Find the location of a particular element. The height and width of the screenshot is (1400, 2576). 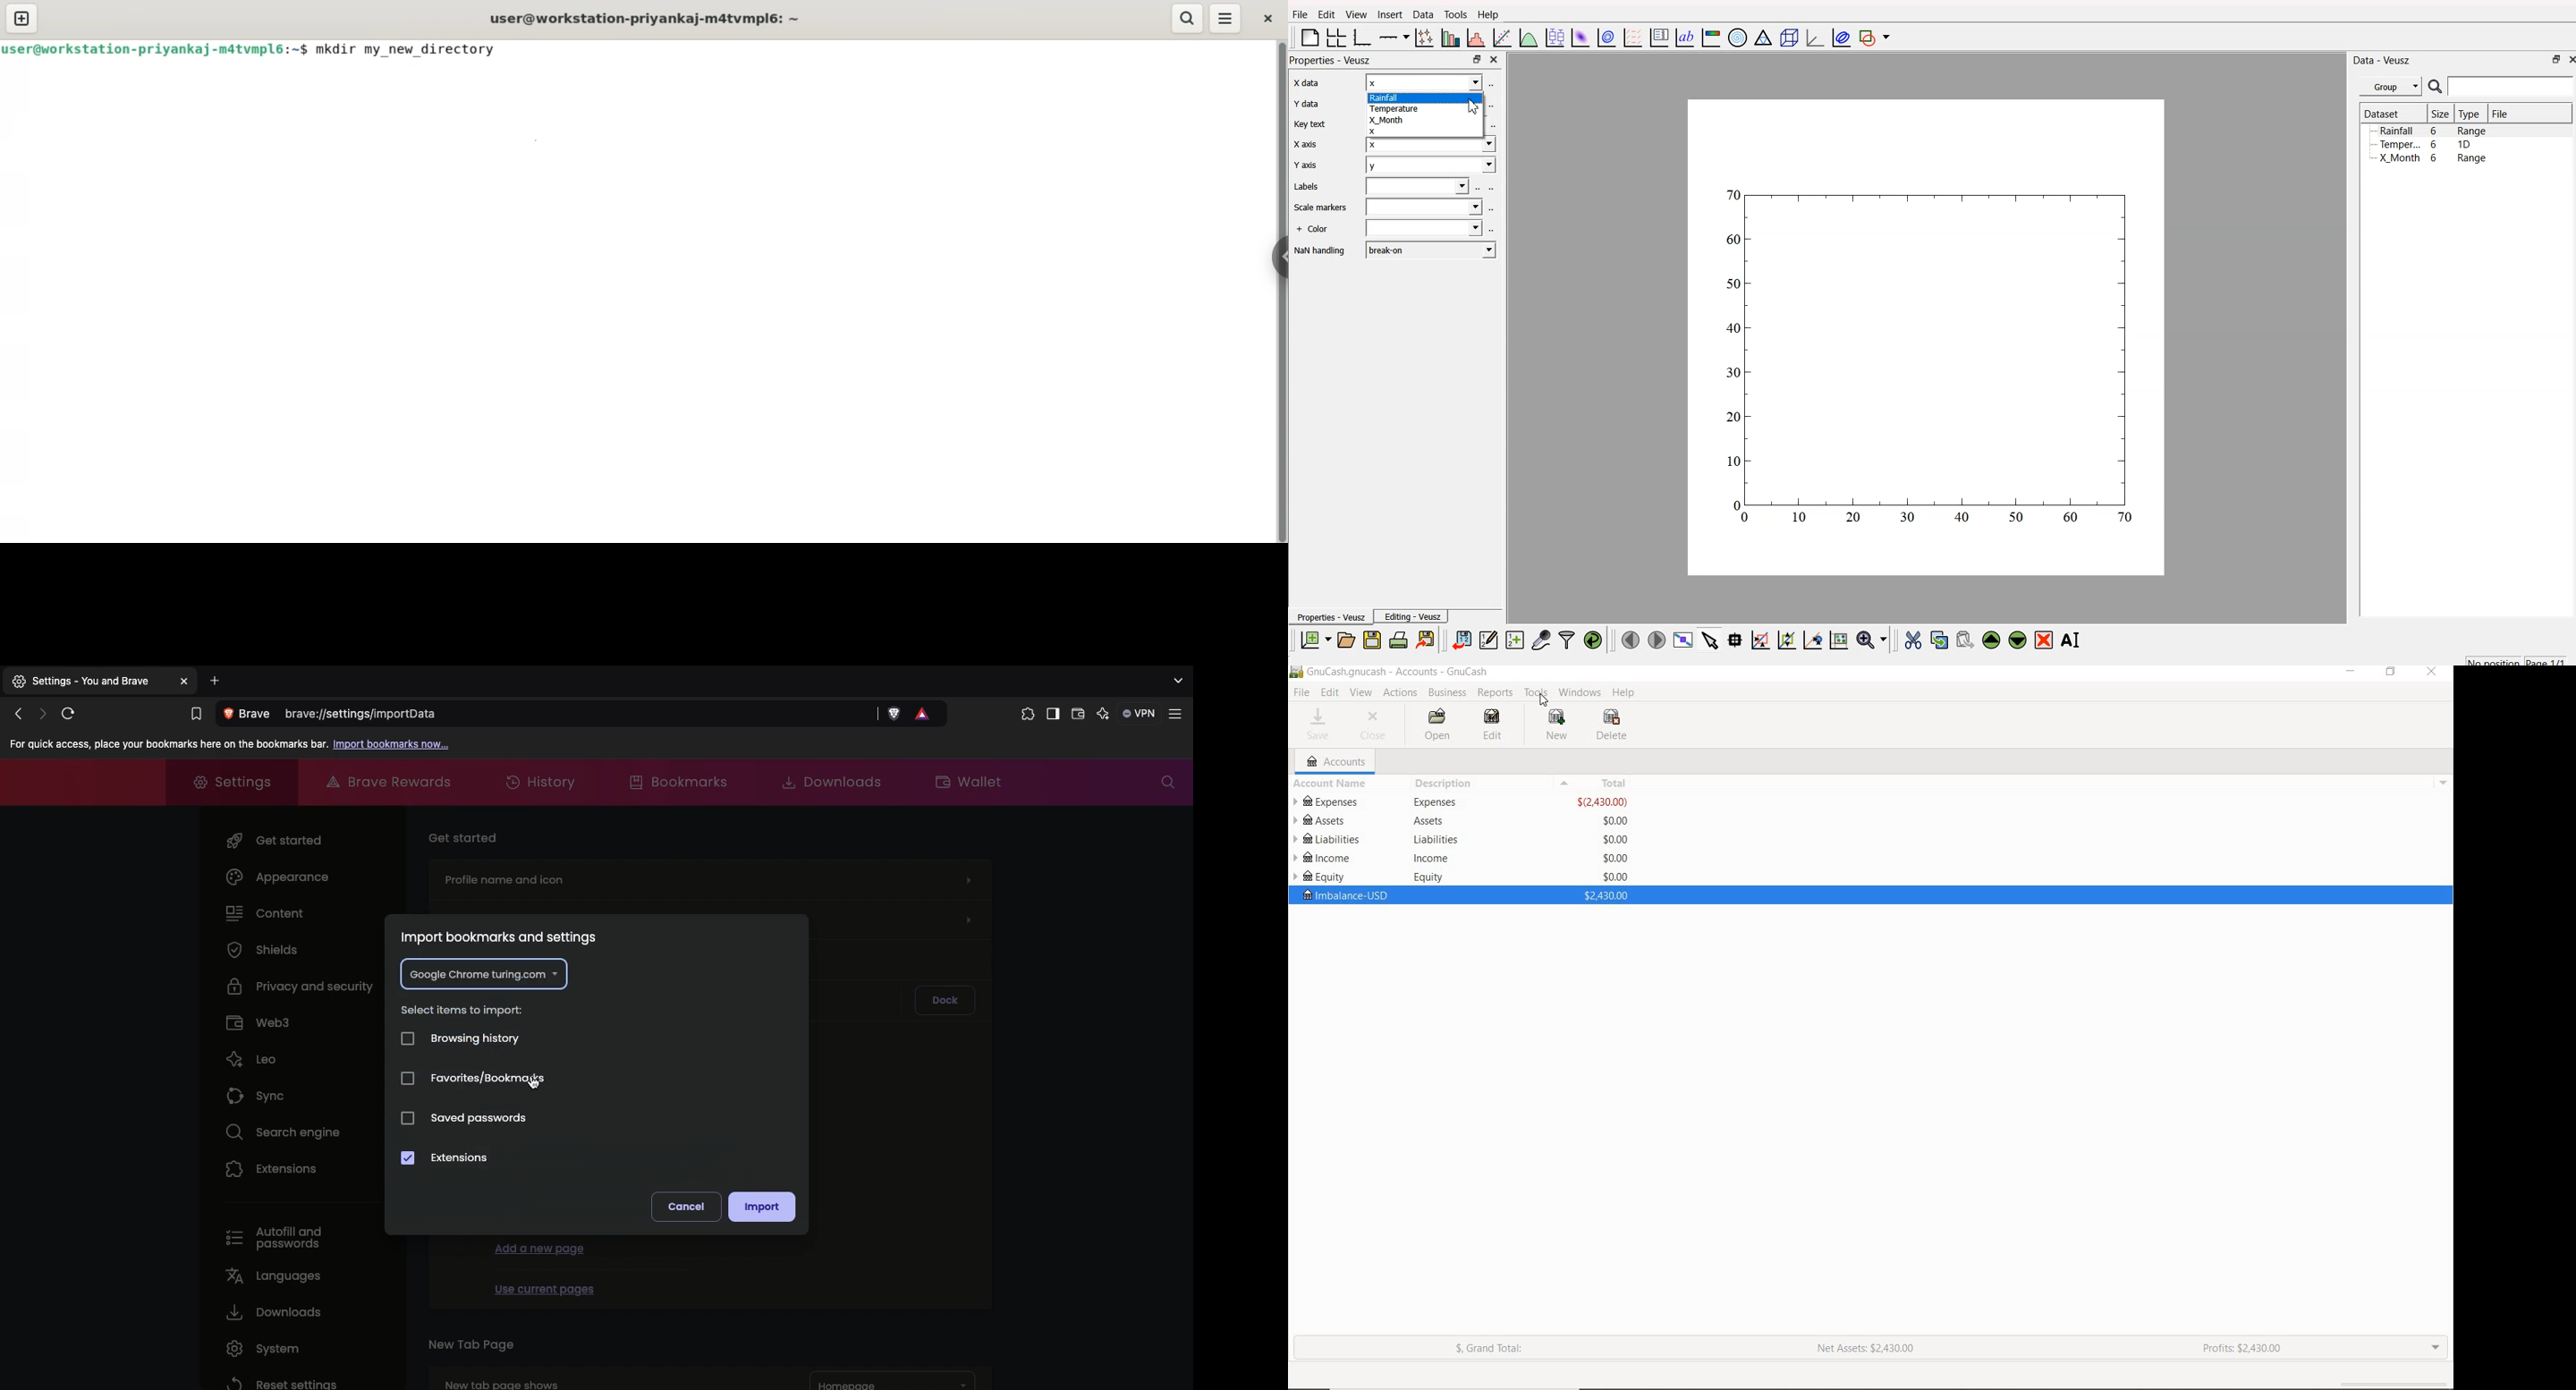

close is located at coordinates (1271, 17).